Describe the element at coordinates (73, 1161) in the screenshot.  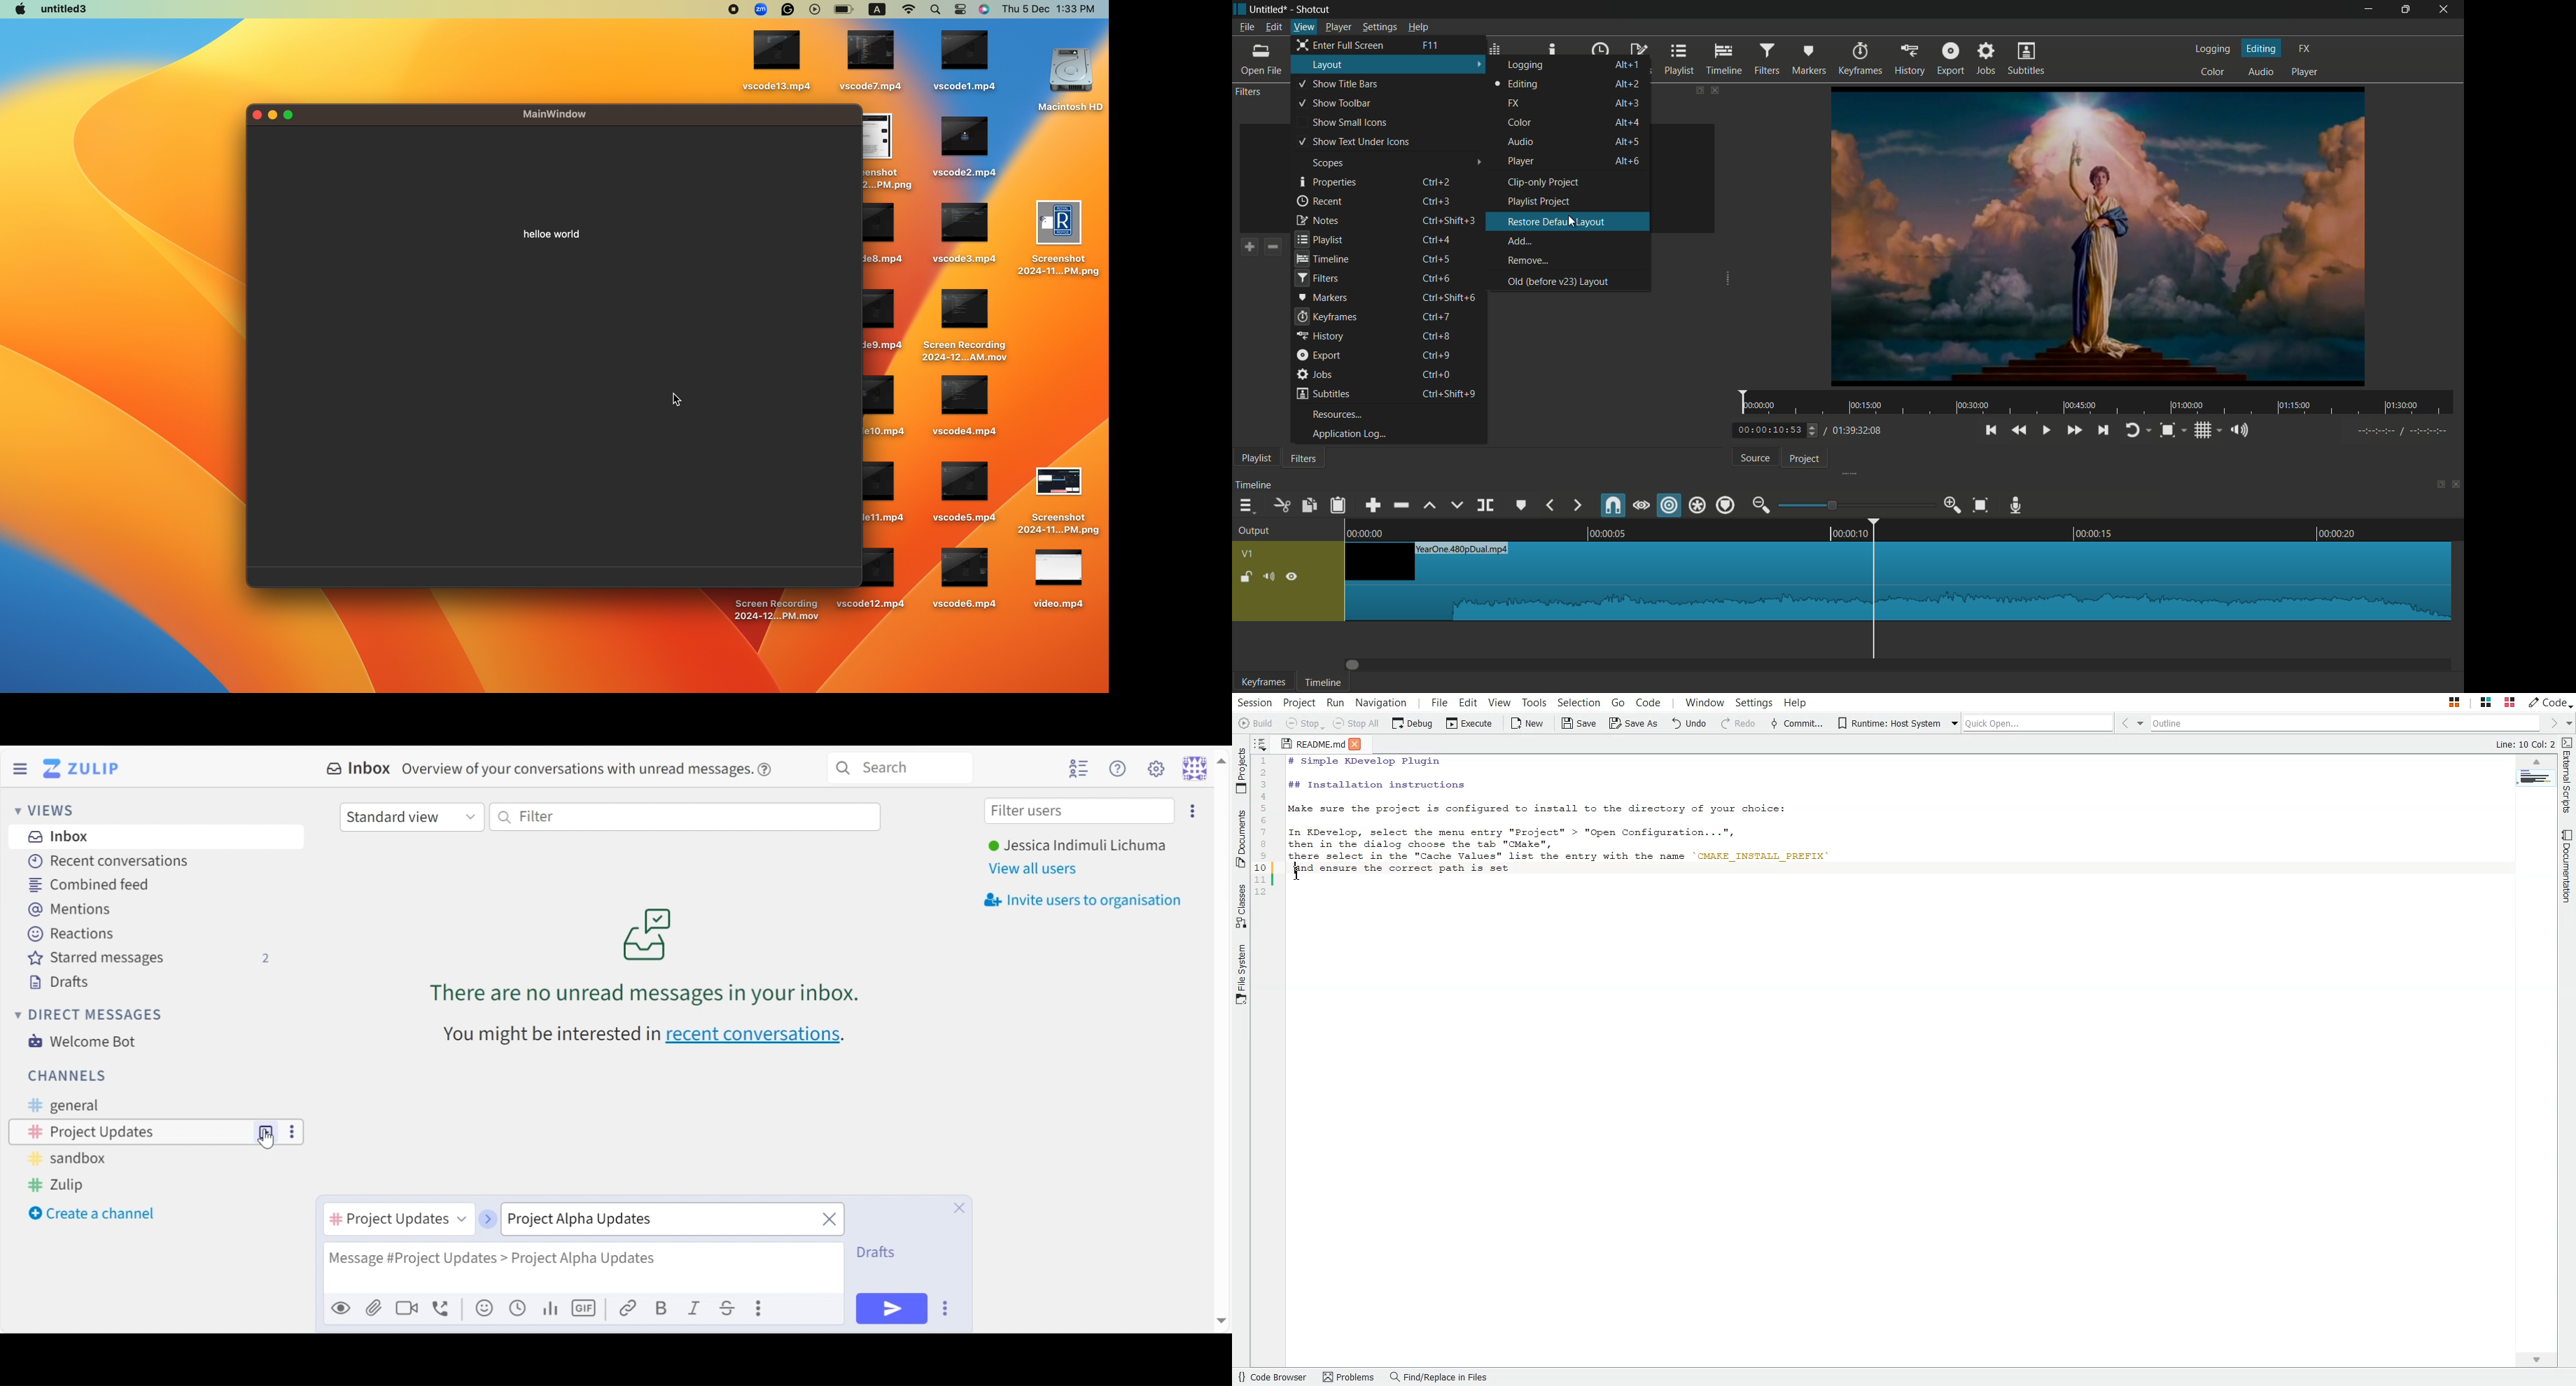
I see `Sandbox Channel` at that location.